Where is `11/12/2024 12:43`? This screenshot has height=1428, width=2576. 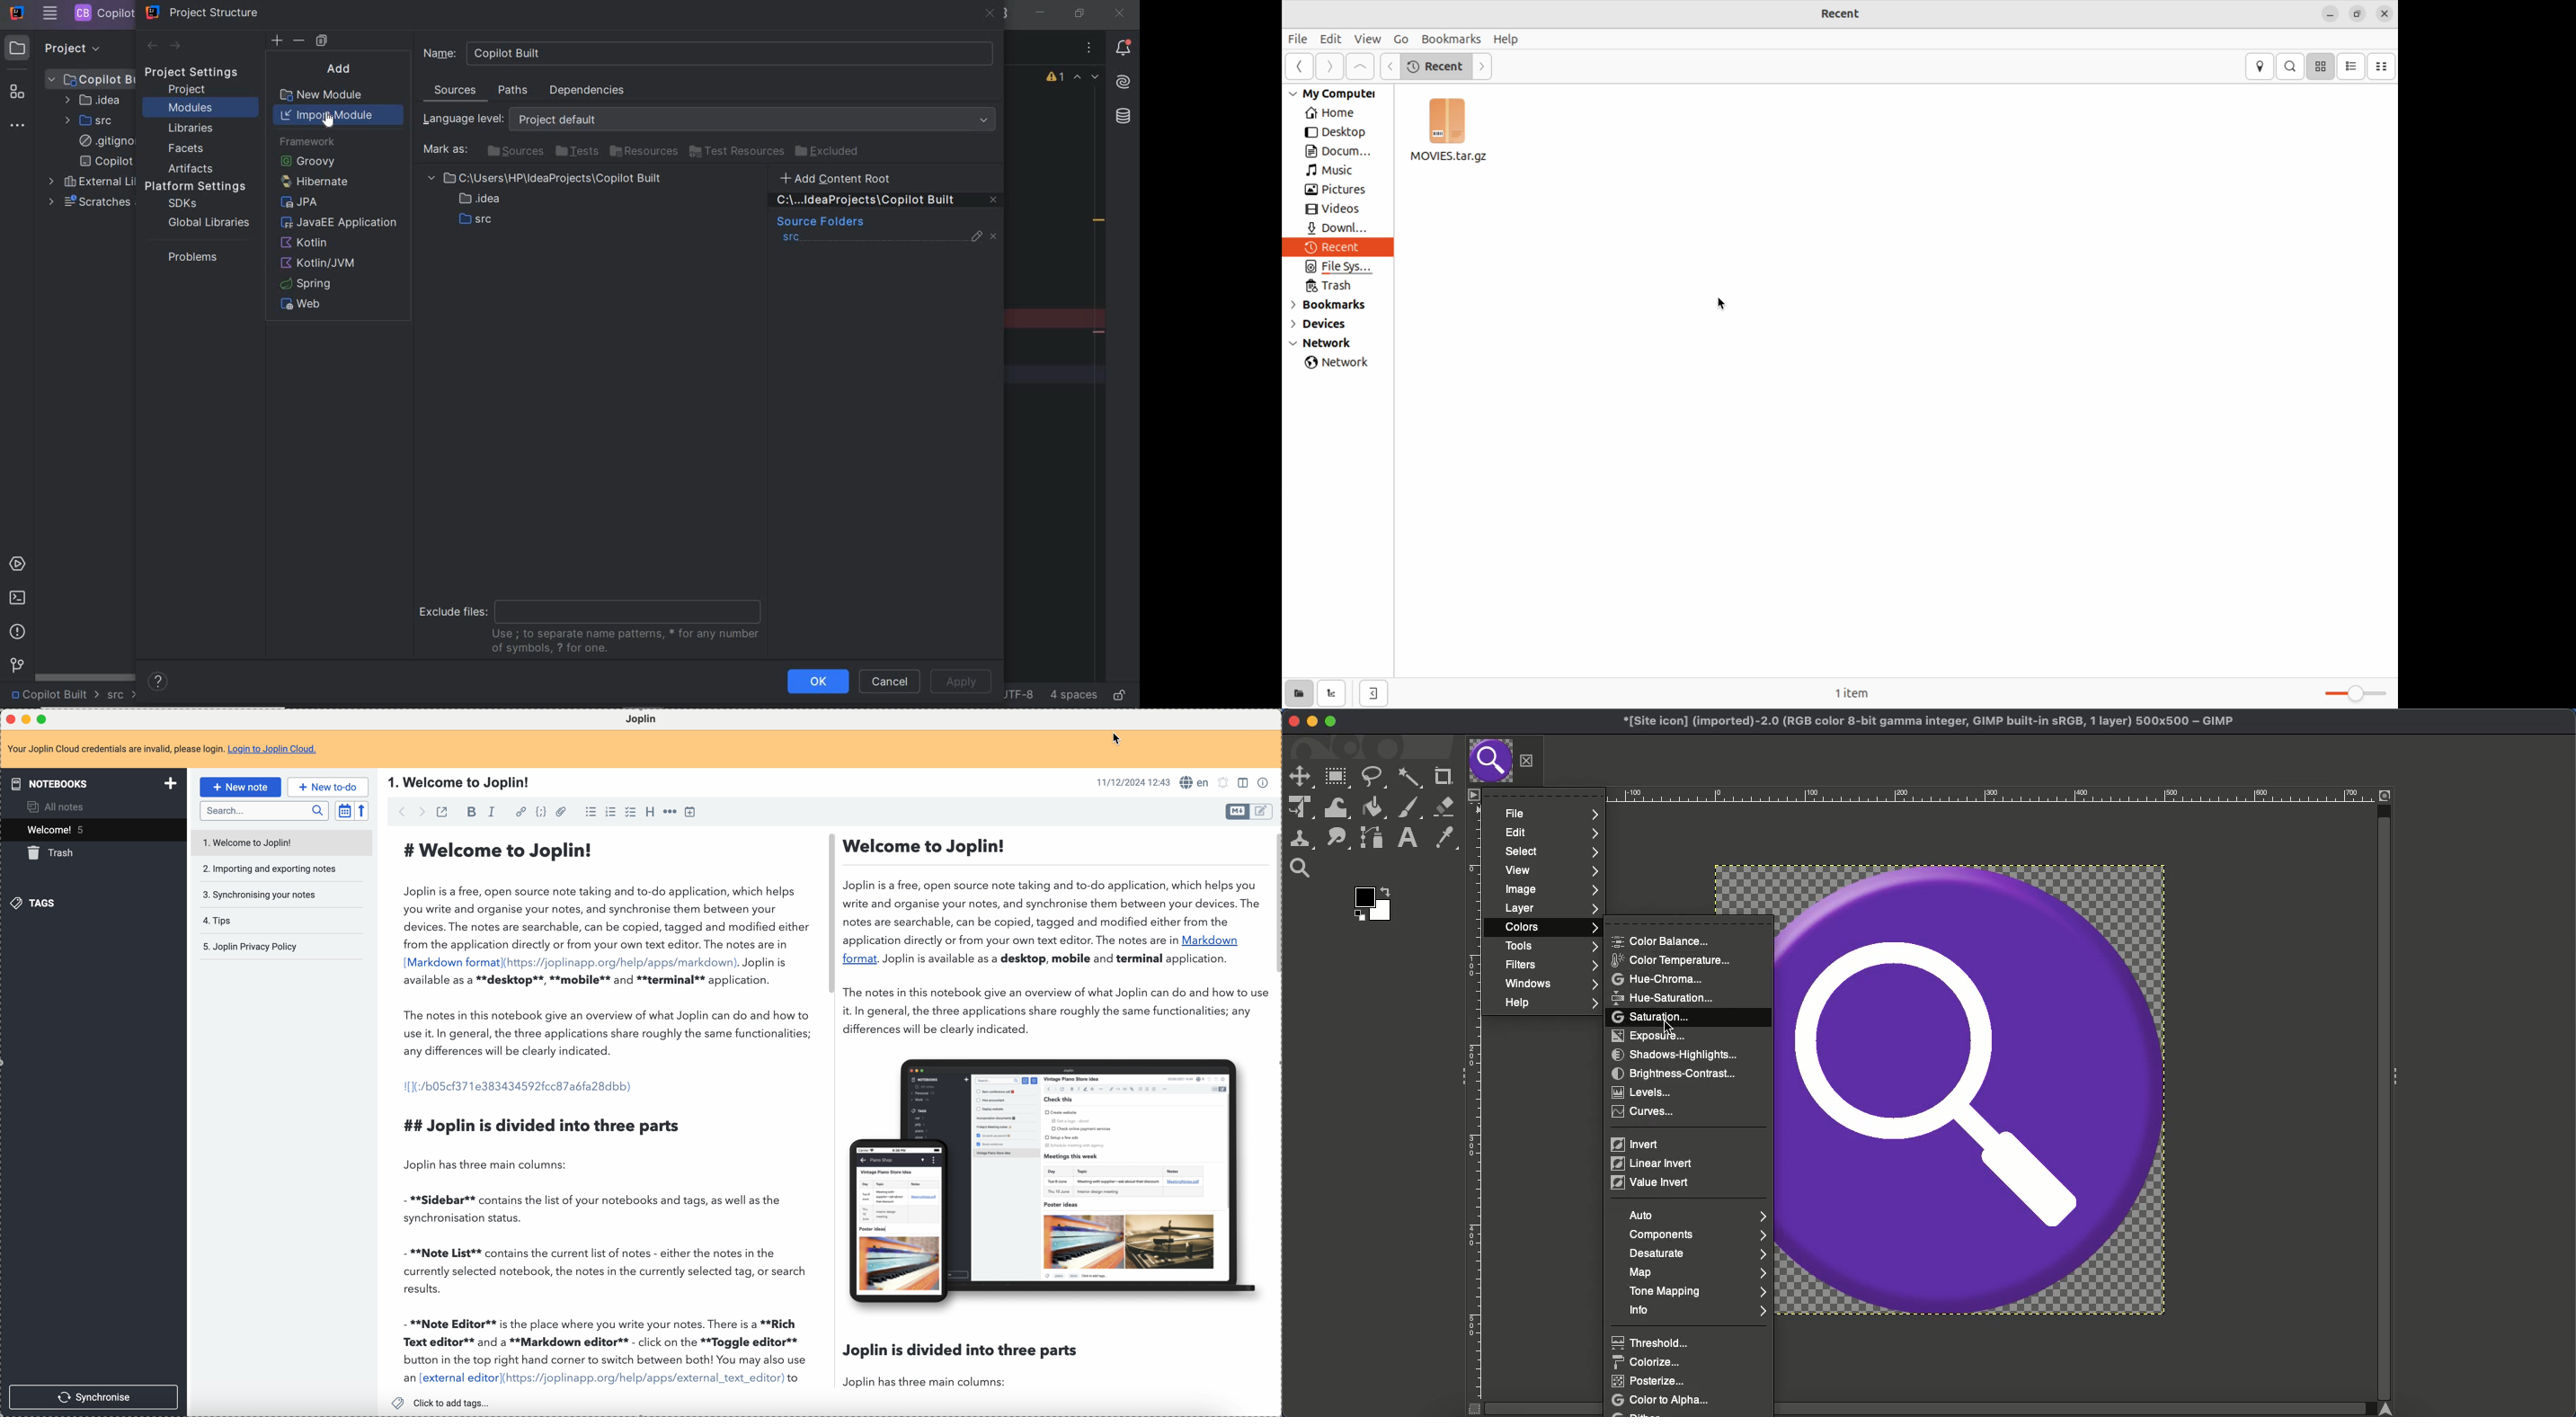
11/12/2024 12:43 is located at coordinates (1133, 782).